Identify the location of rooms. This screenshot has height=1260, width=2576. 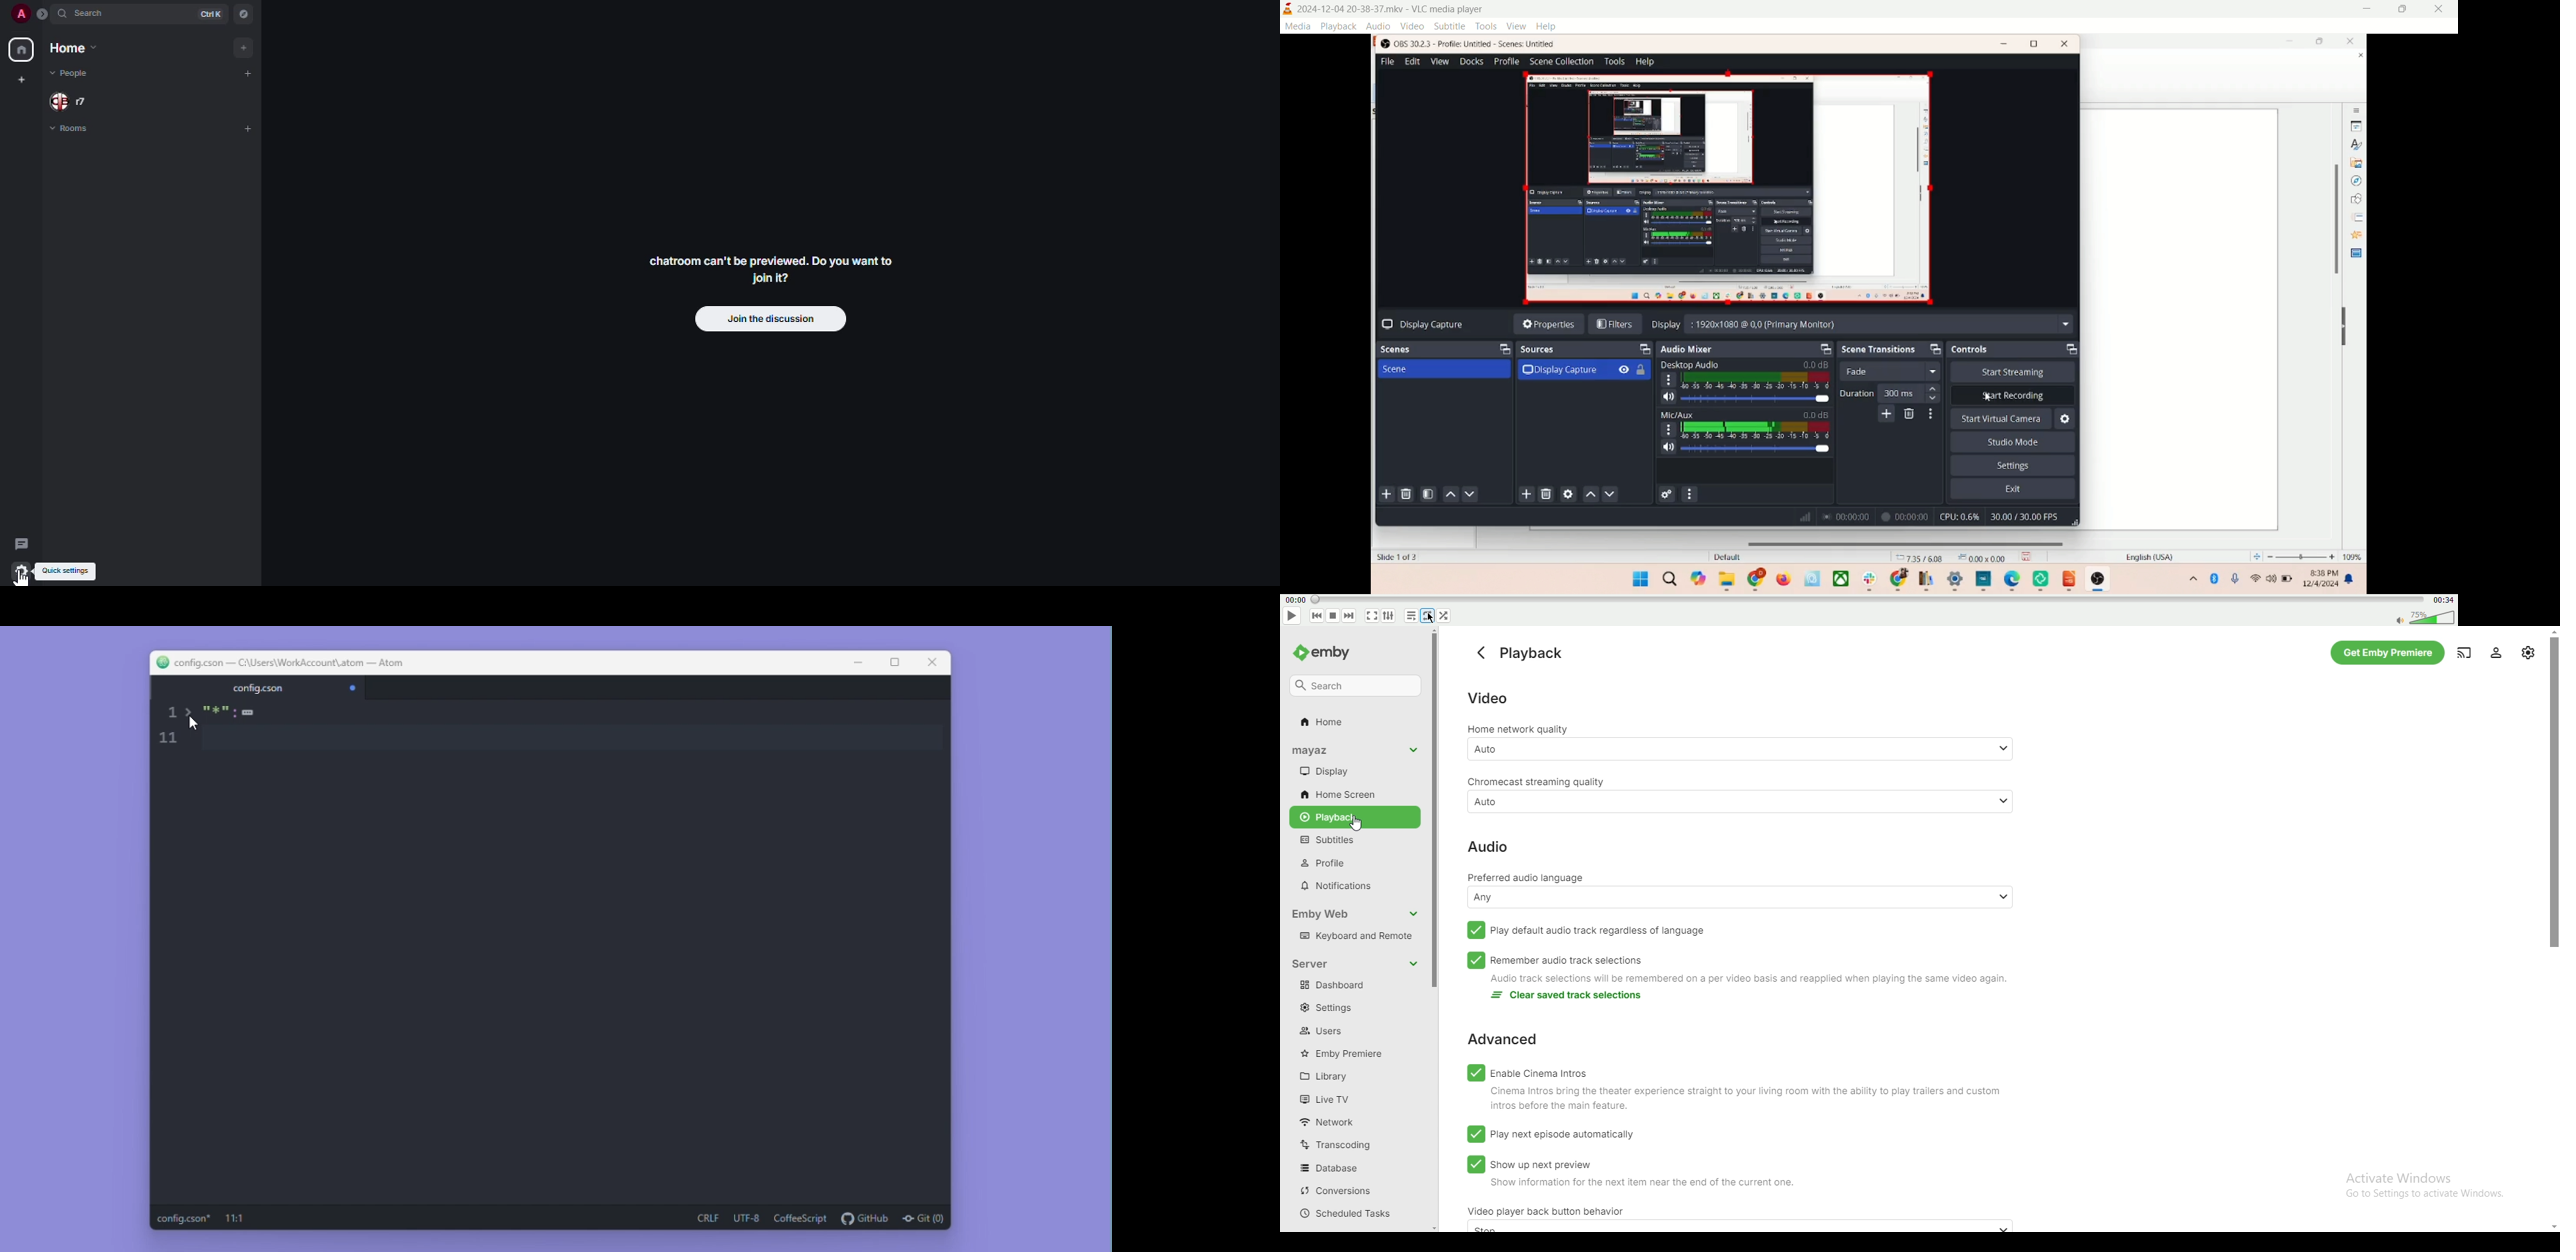
(77, 128).